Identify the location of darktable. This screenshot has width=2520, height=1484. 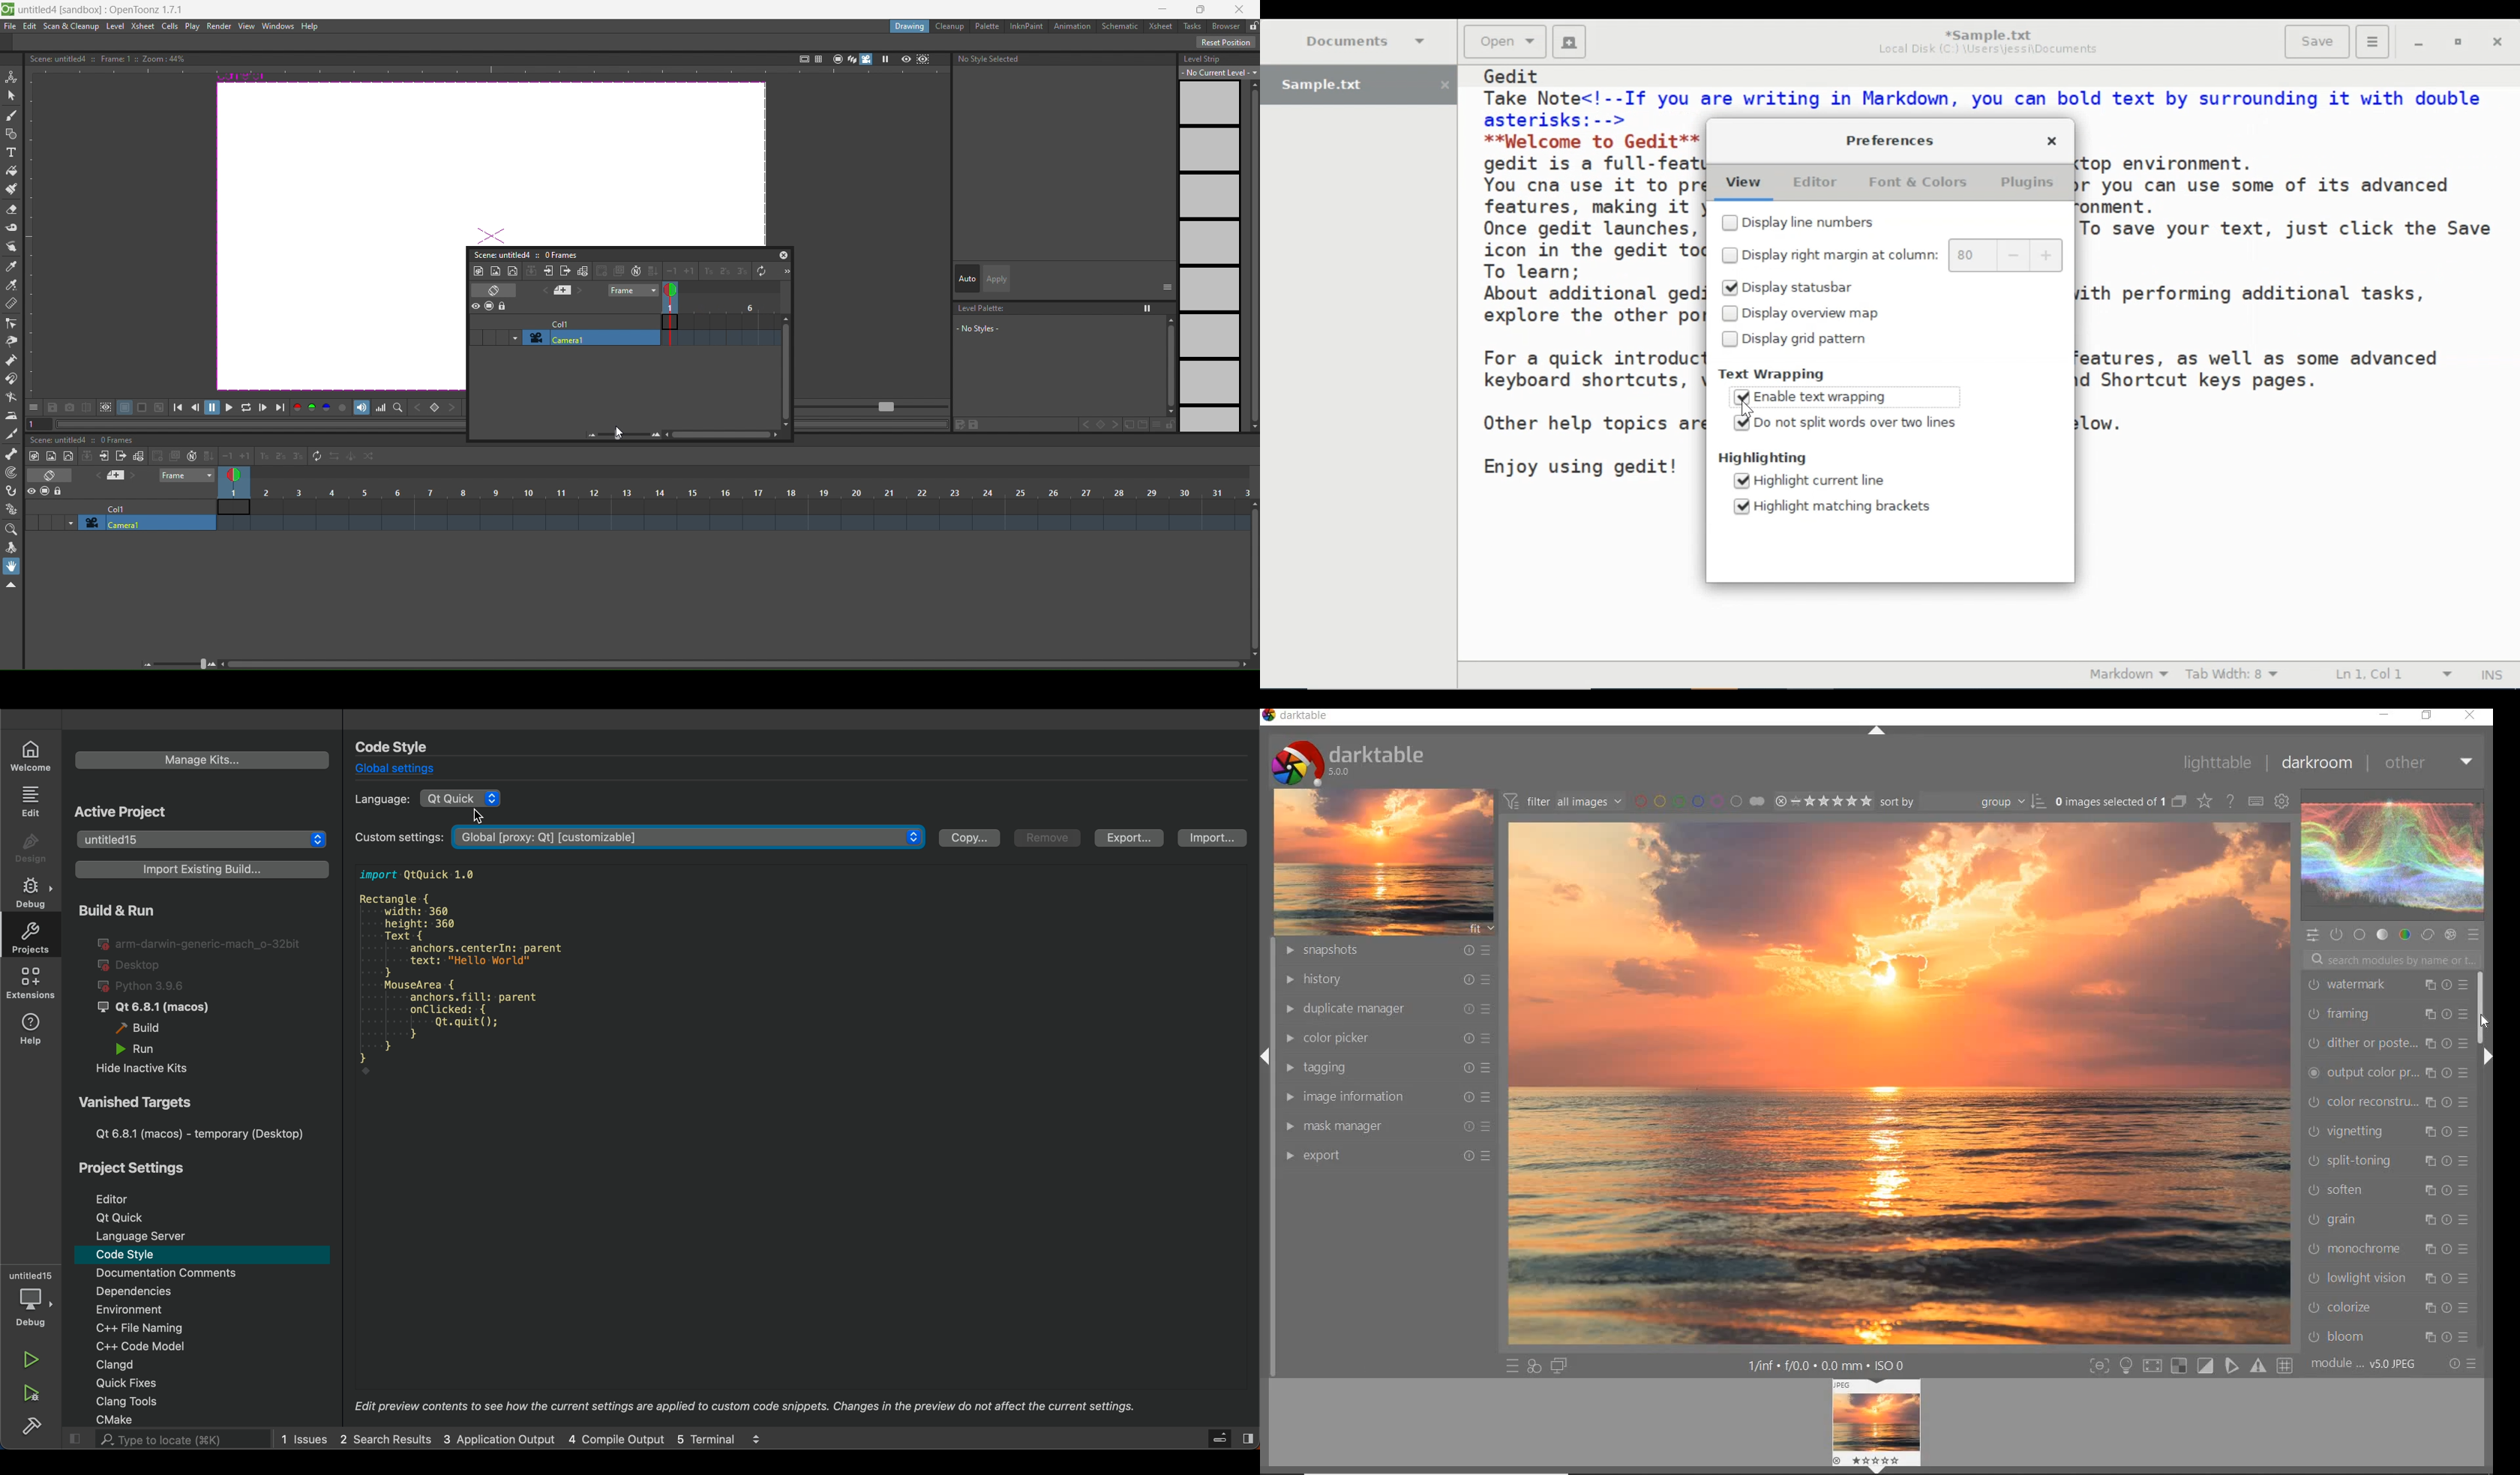
(1297, 717).